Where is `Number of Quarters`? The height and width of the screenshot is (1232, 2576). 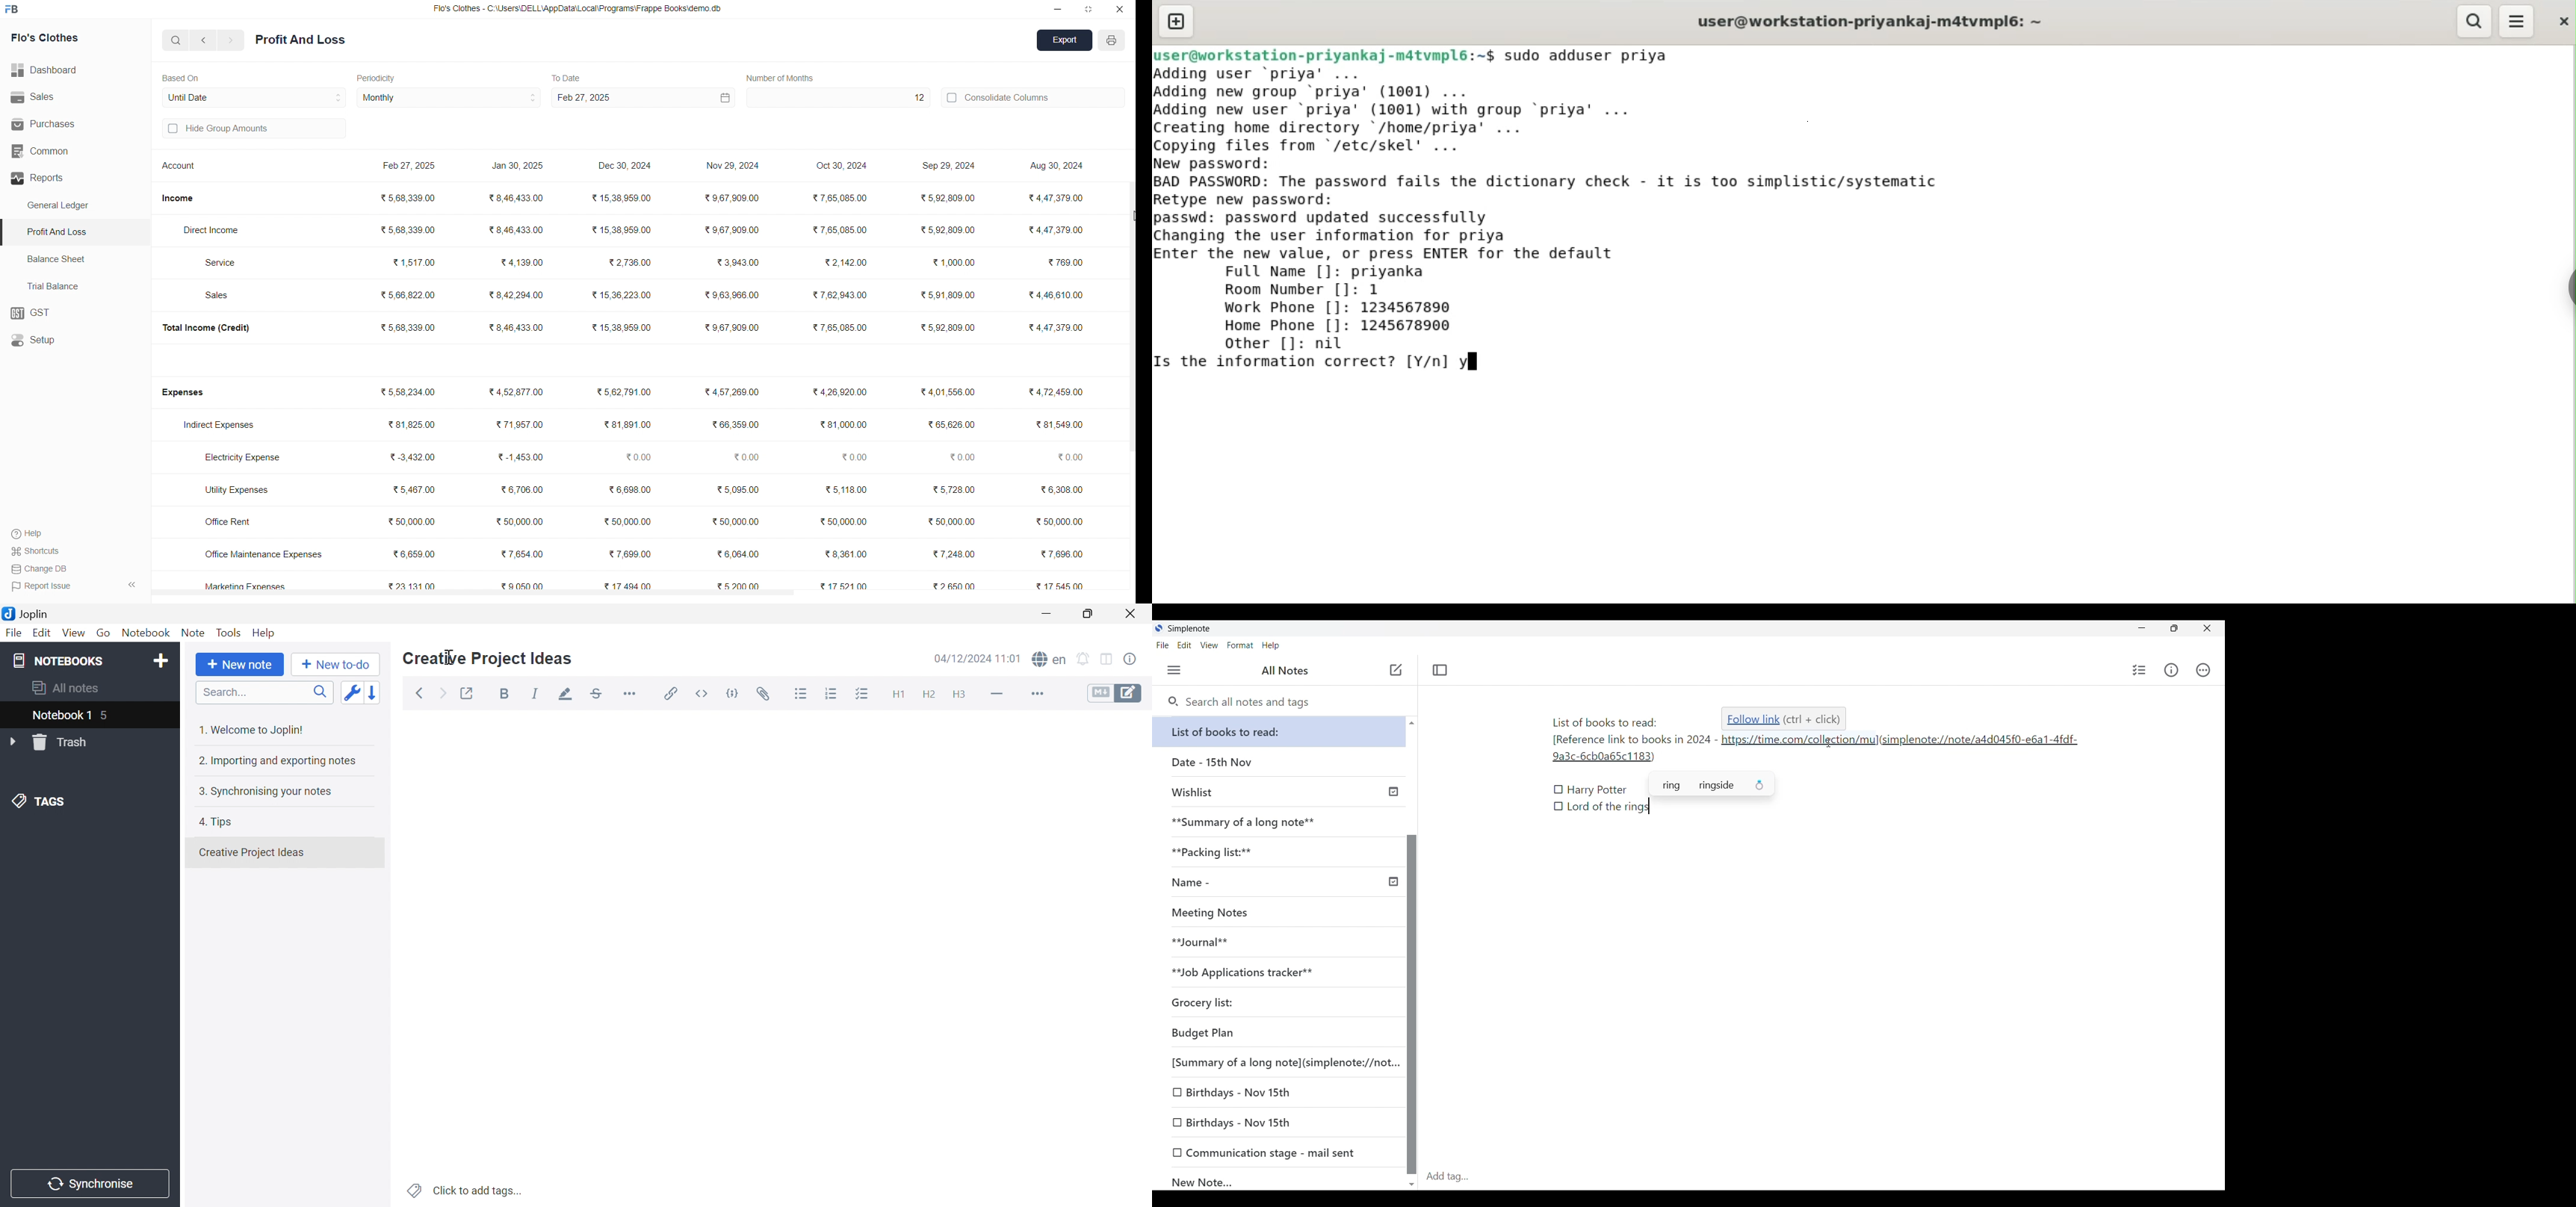 Number of Quarters is located at coordinates (784, 78).